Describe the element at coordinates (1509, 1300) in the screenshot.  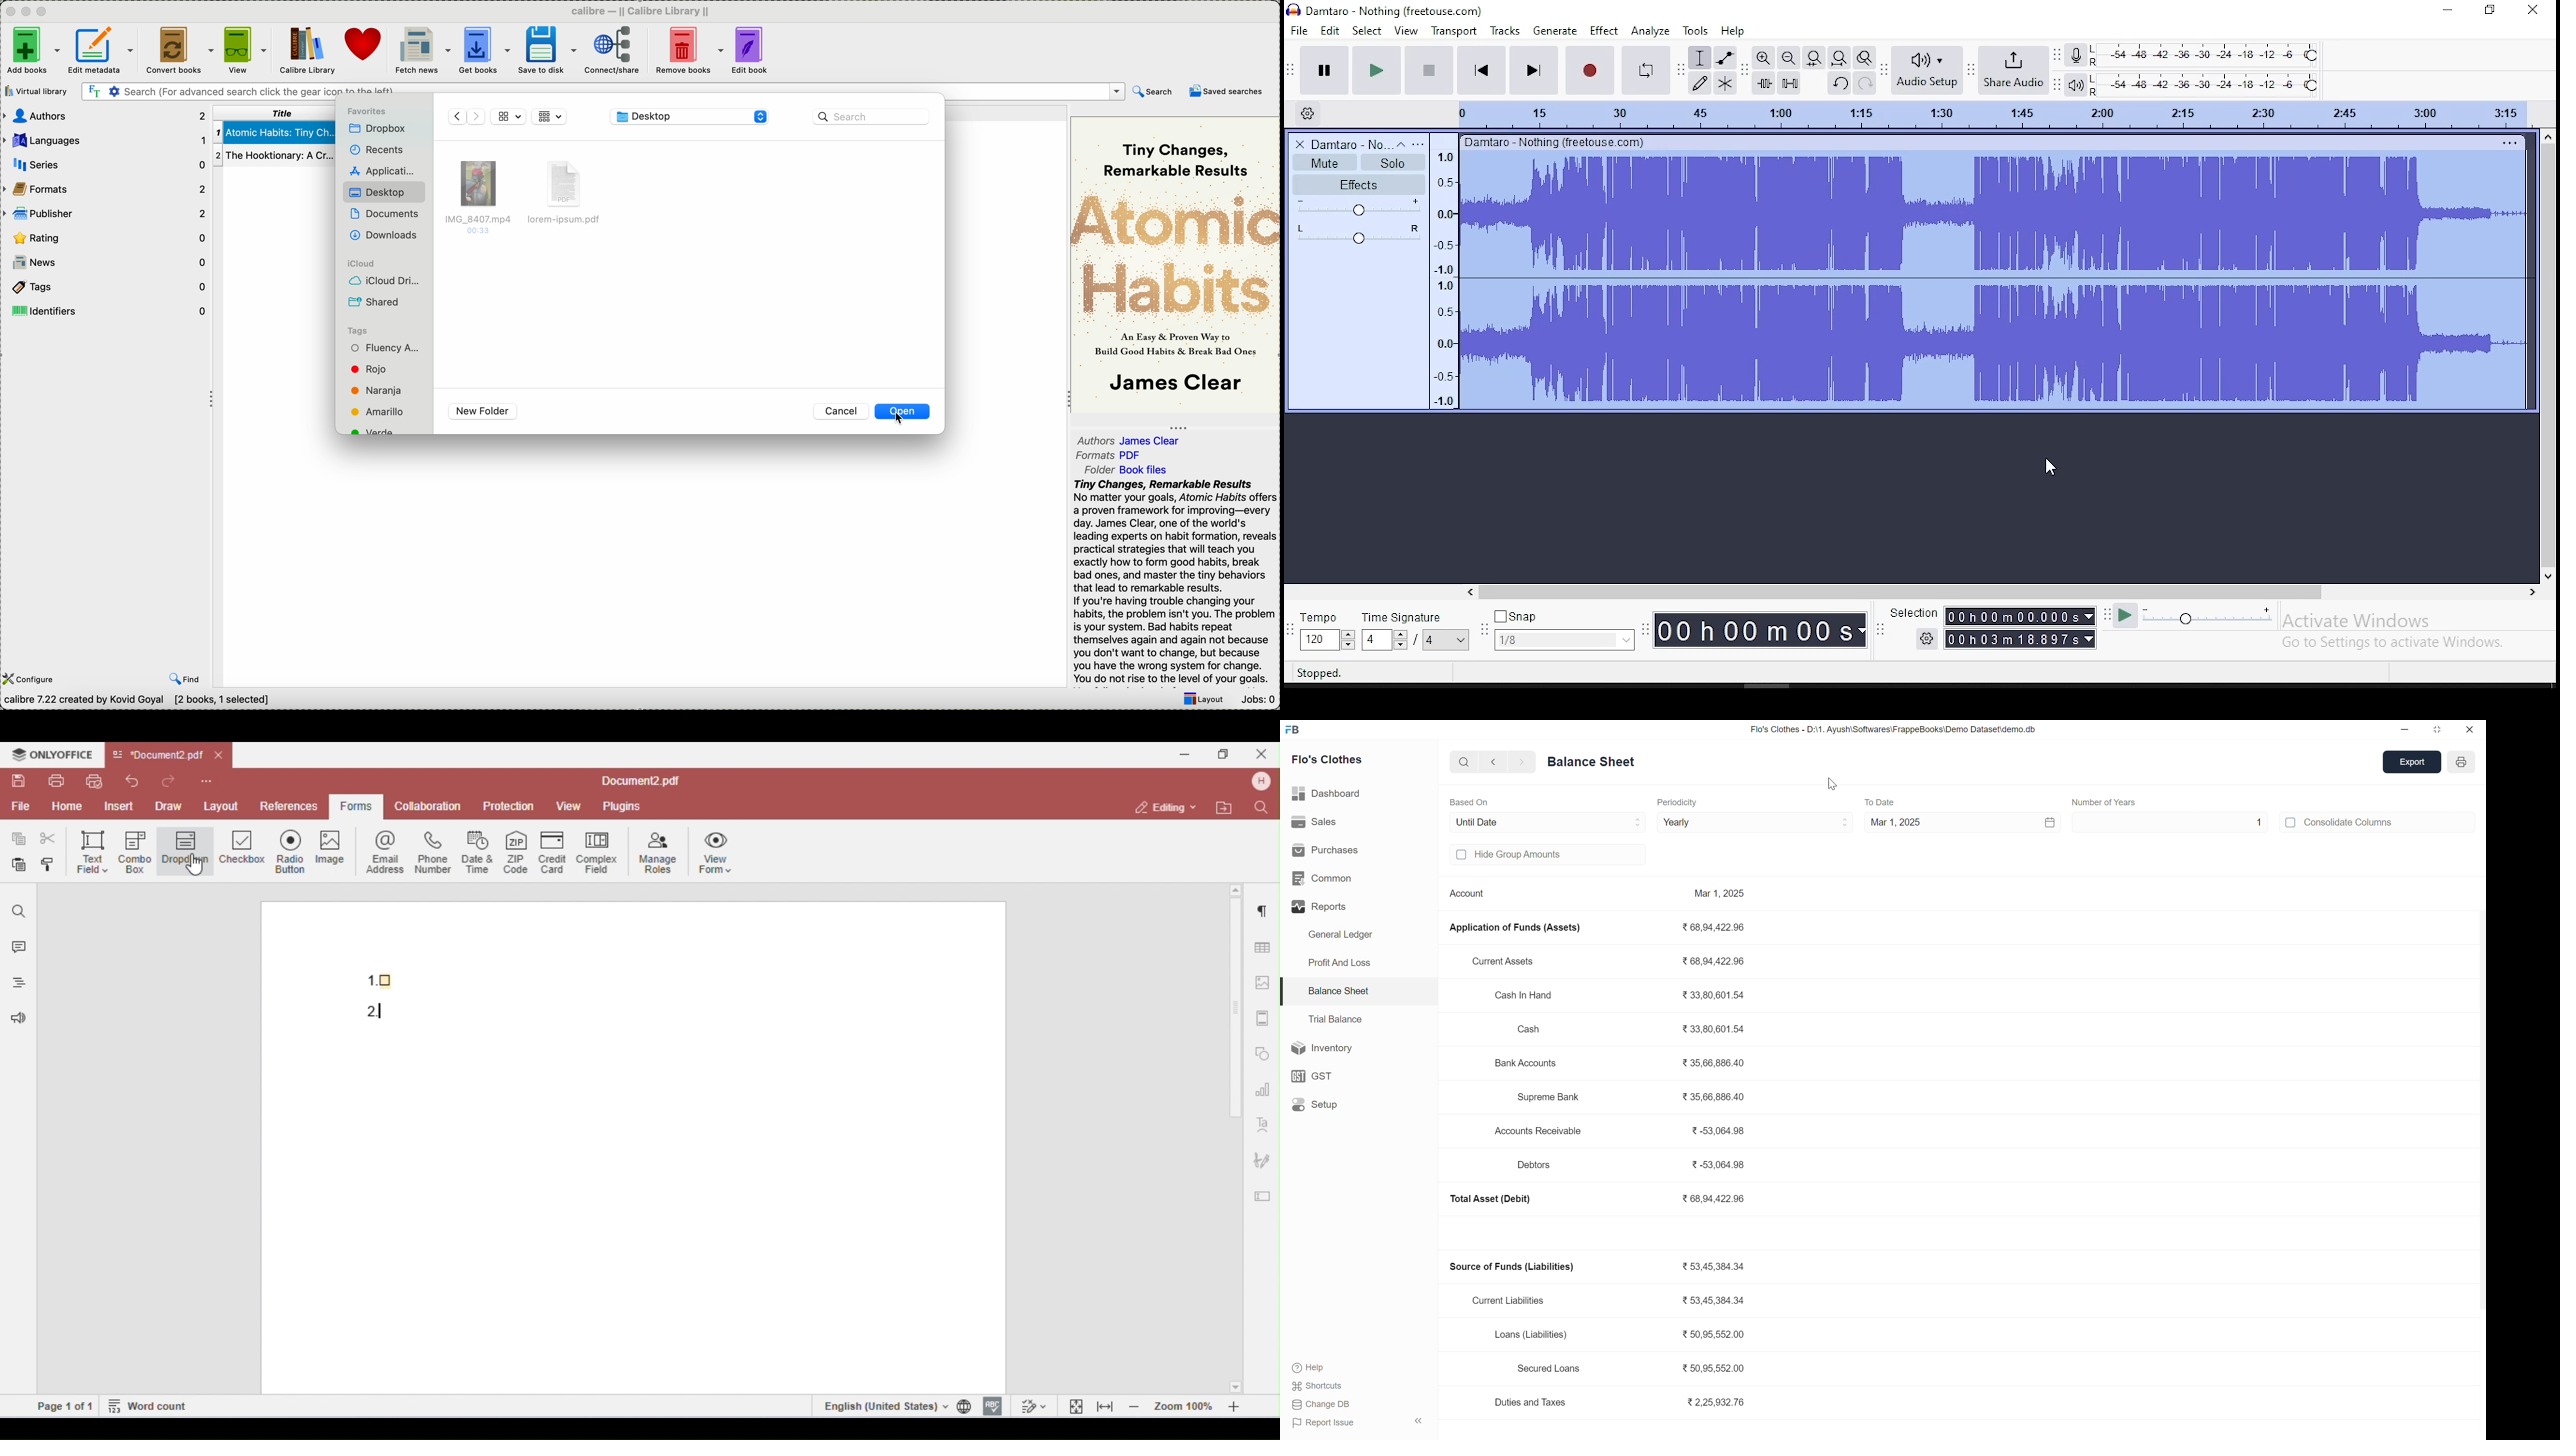
I see `Current Liabilities` at that location.